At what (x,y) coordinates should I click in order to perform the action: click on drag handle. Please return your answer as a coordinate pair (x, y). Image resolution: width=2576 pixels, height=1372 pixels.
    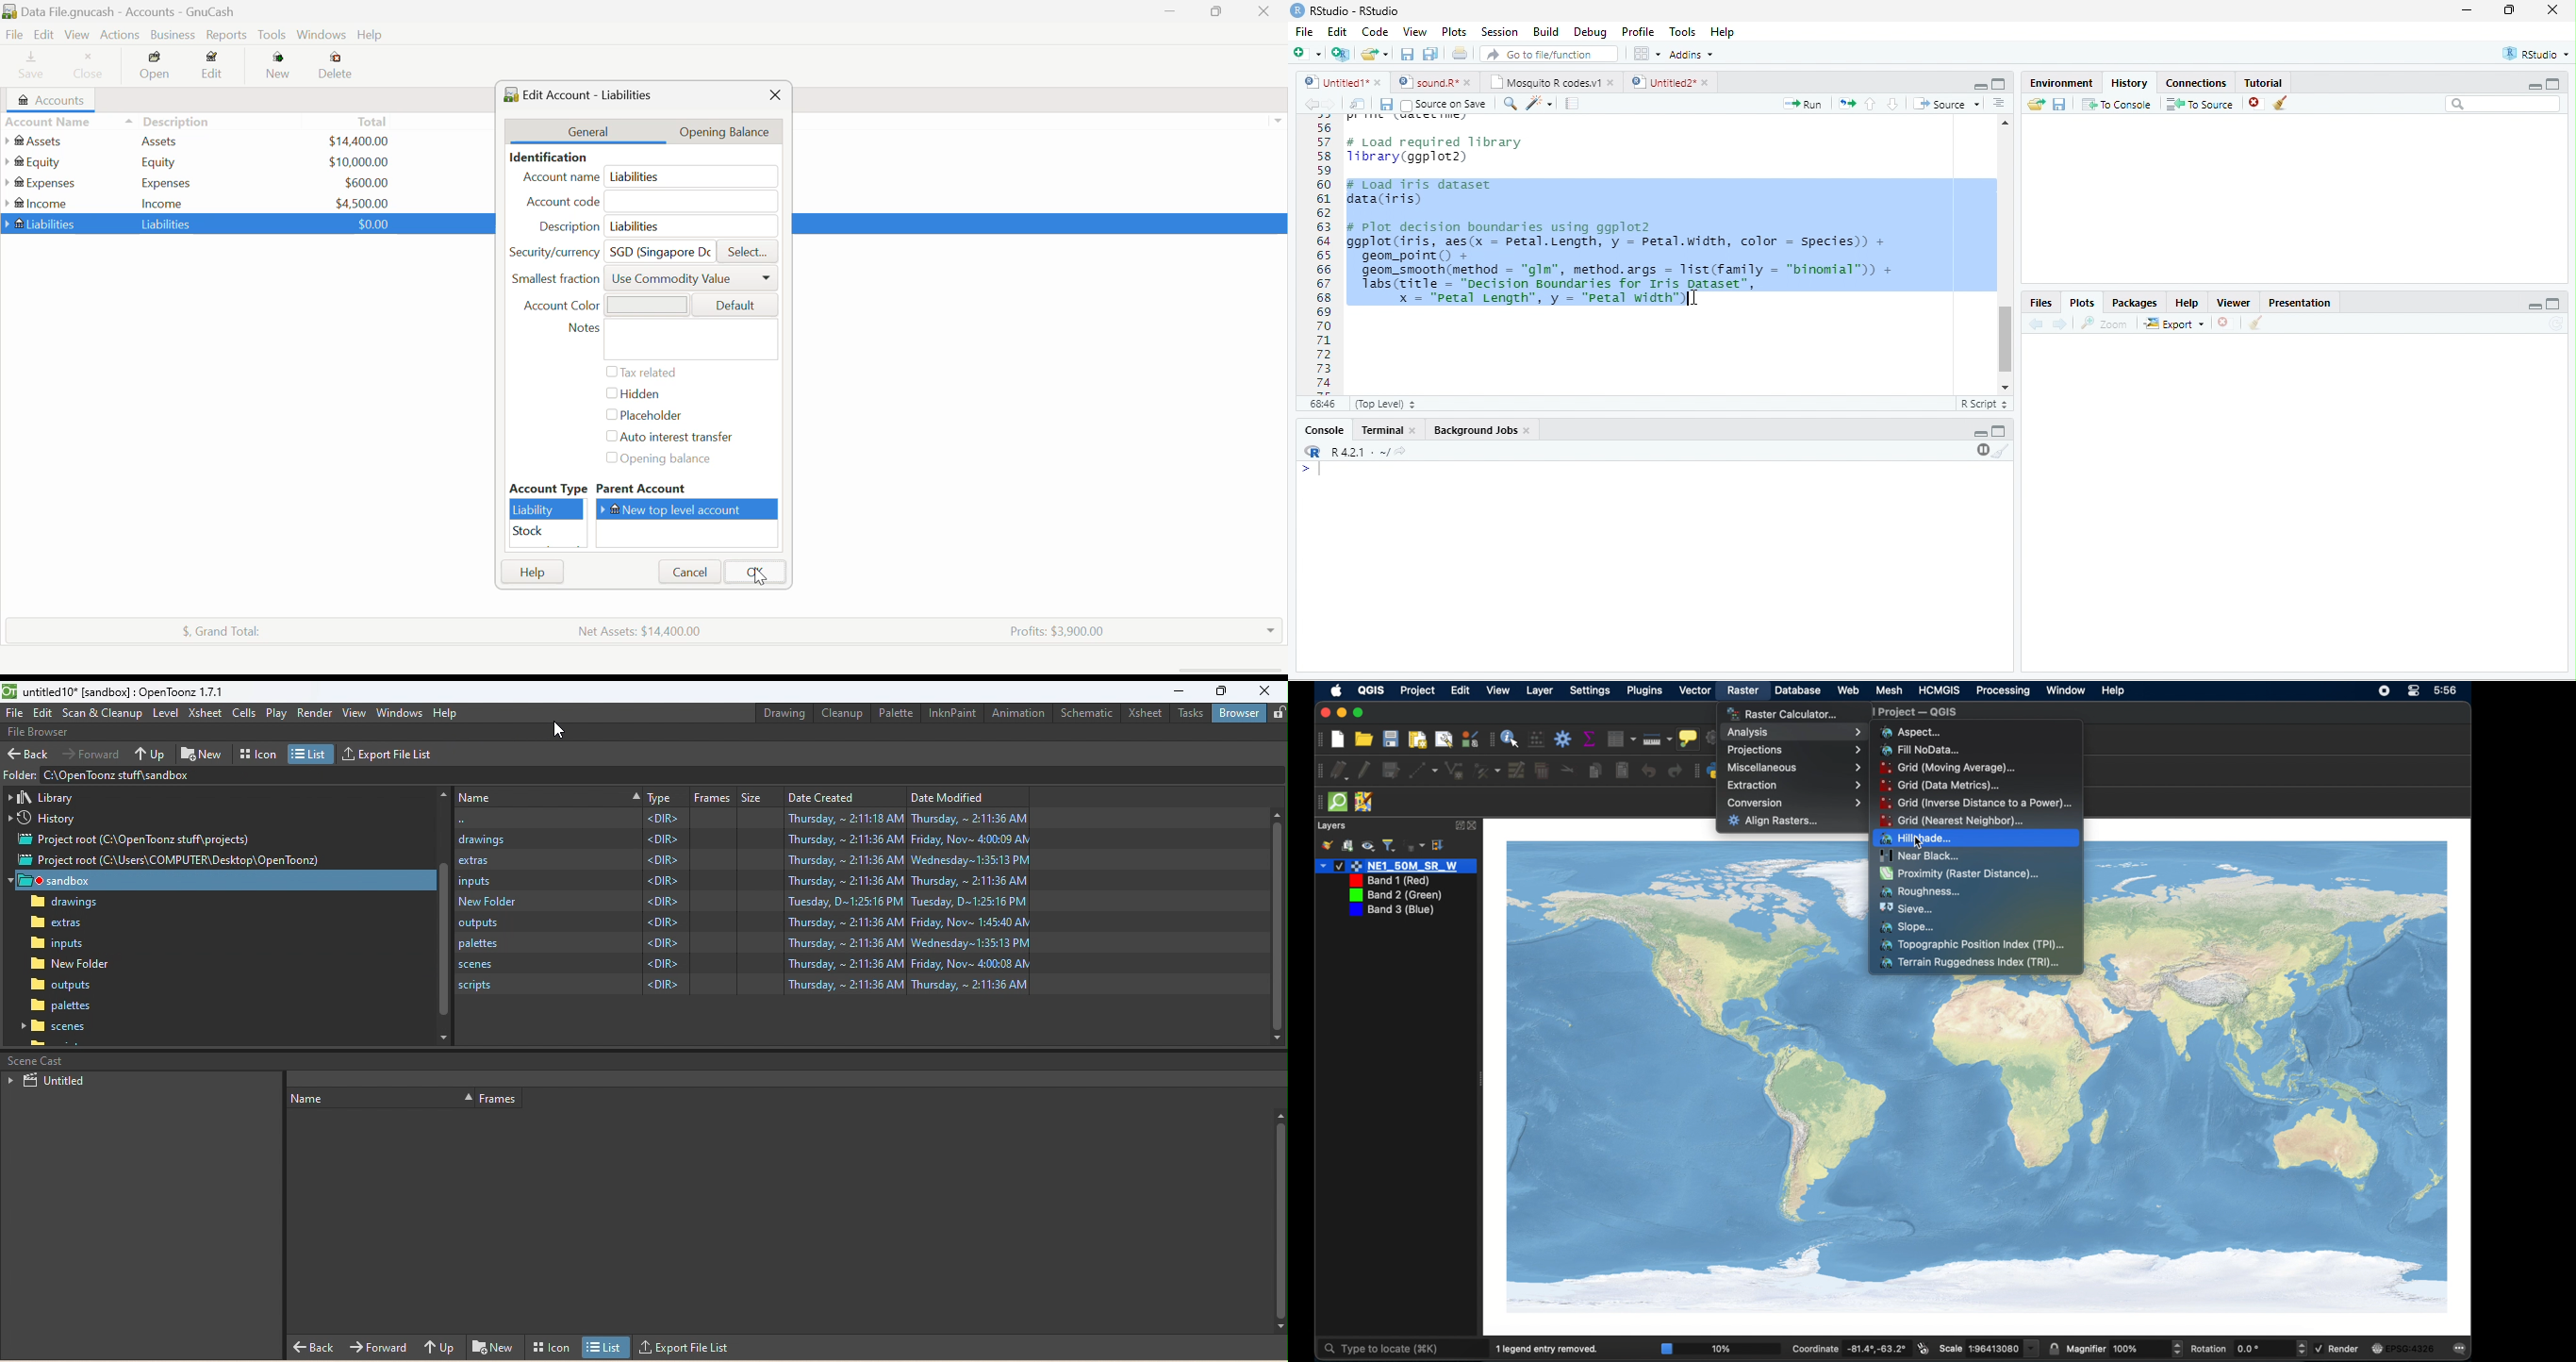
    Looking at the image, I should click on (1318, 802).